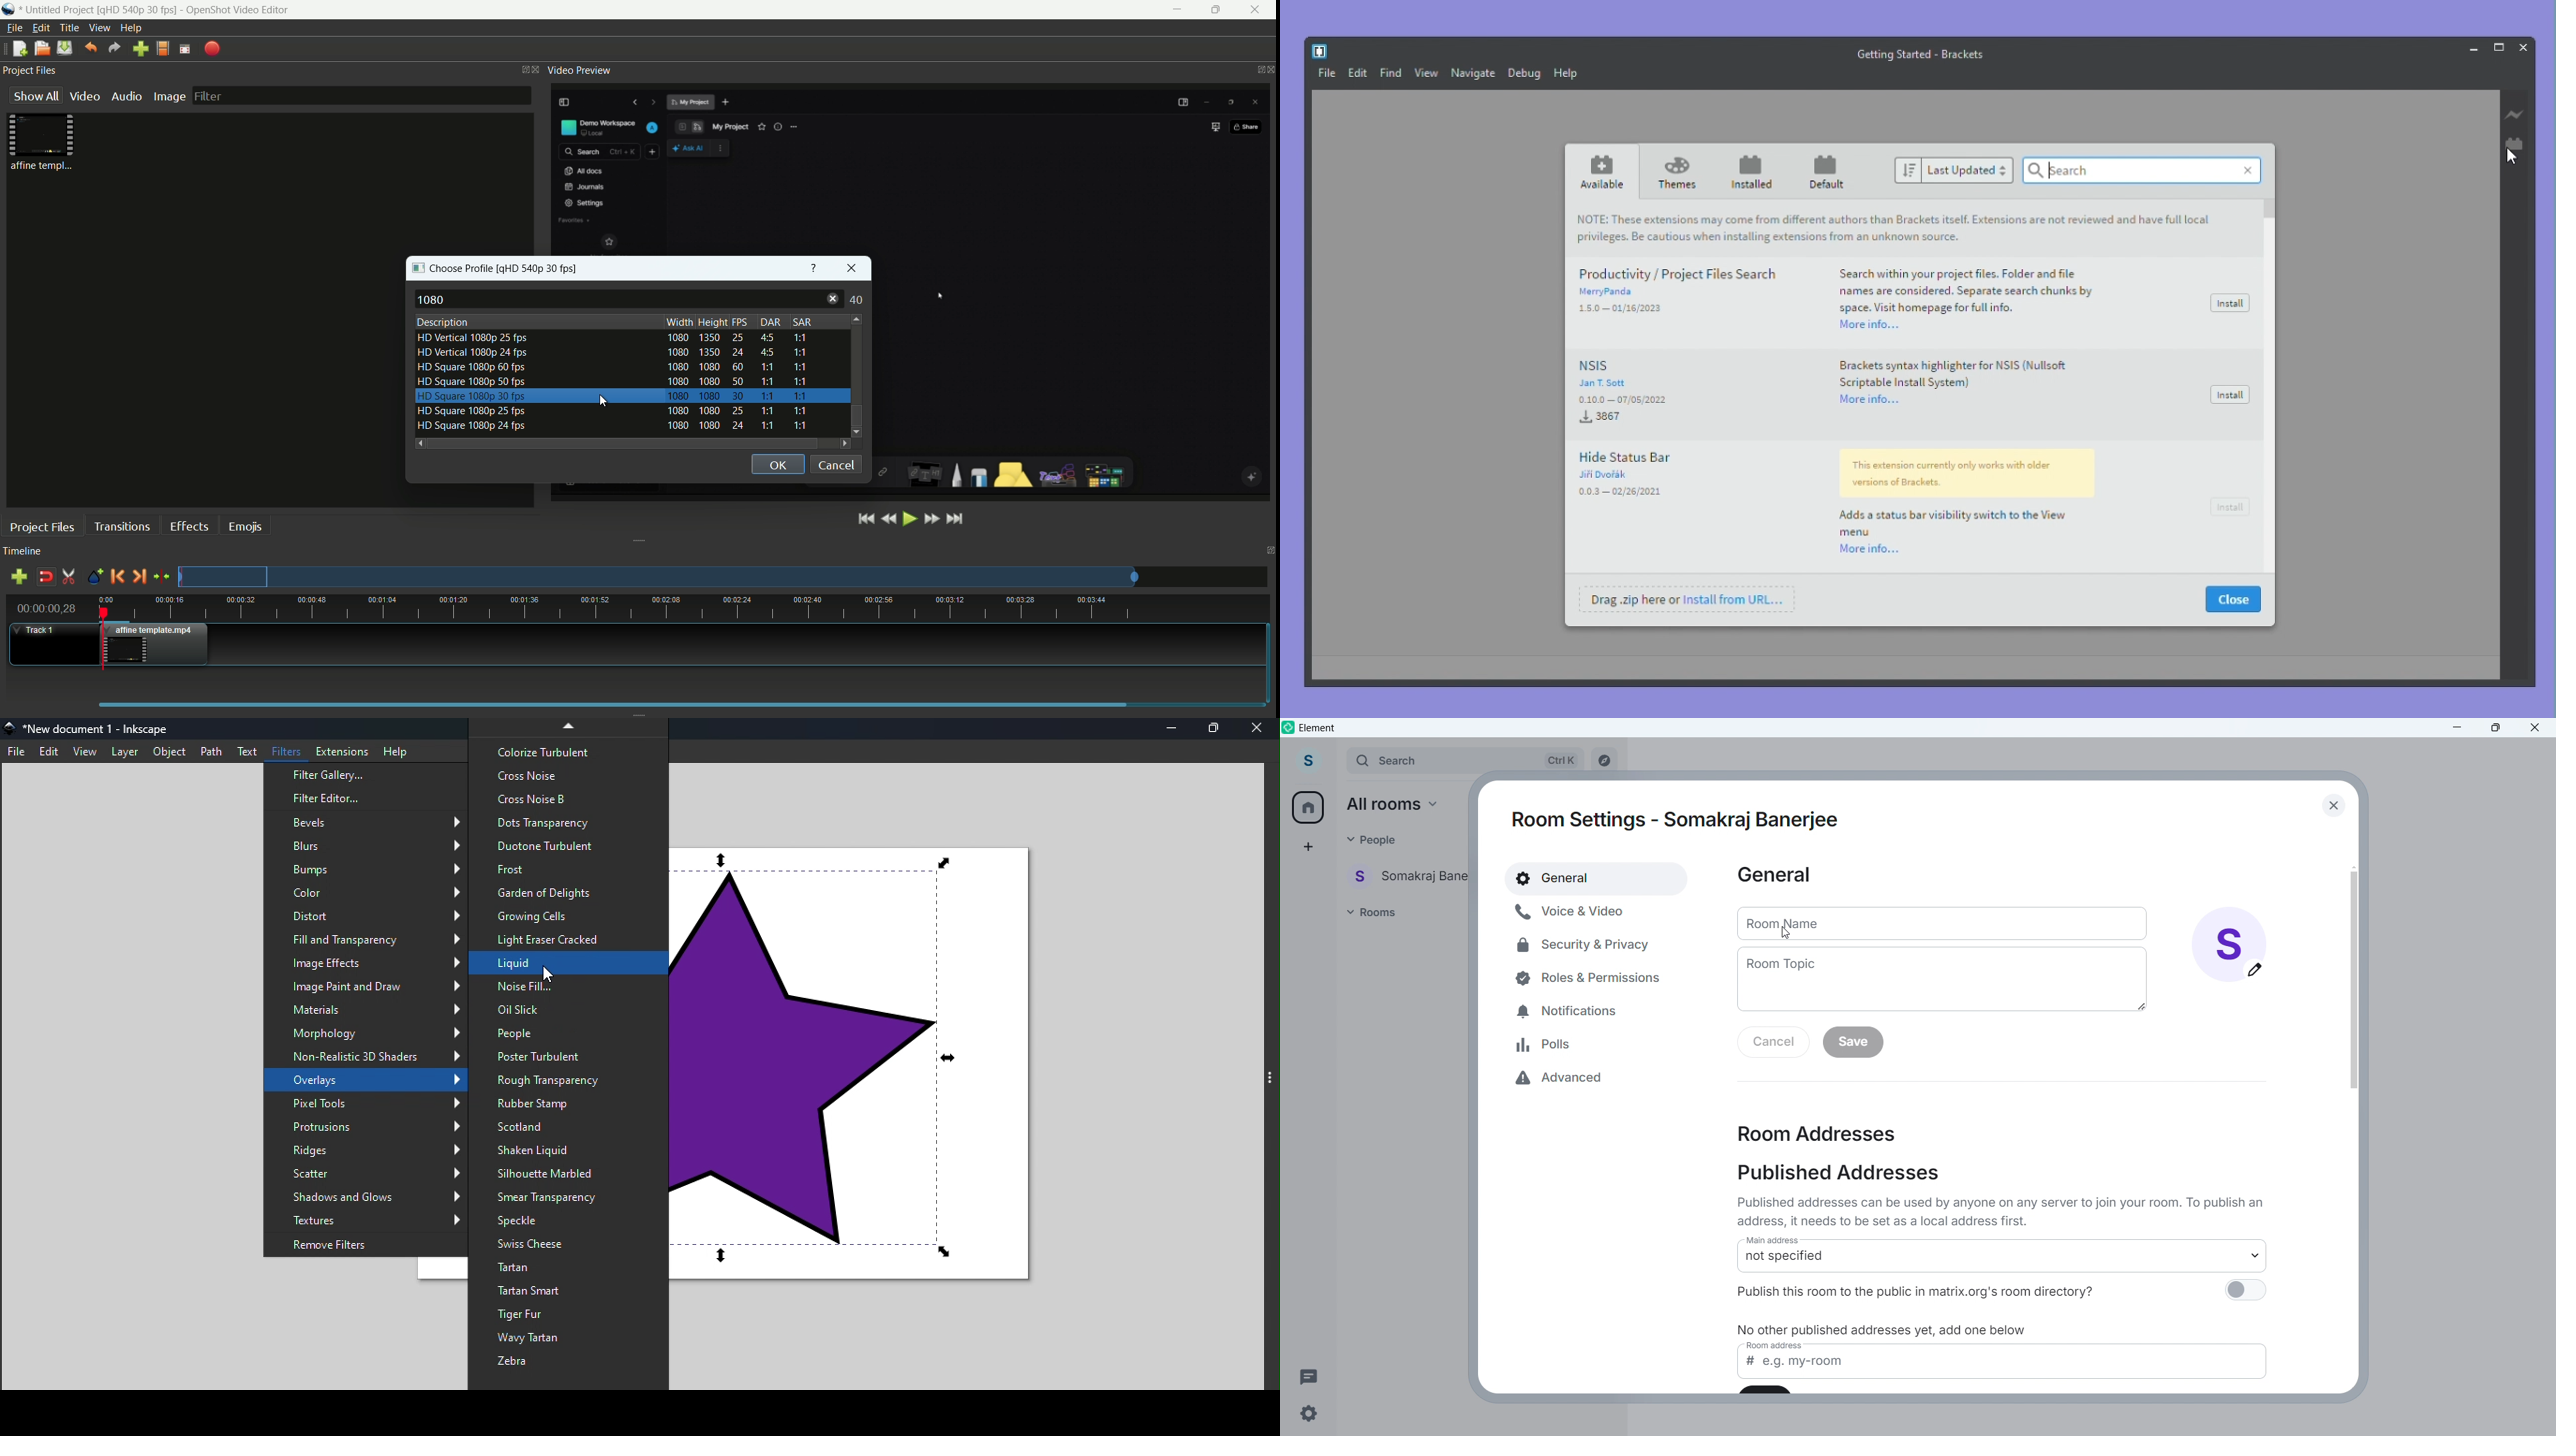  What do you see at coordinates (1912, 225) in the screenshot?
I see `Explanation note` at bounding box center [1912, 225].